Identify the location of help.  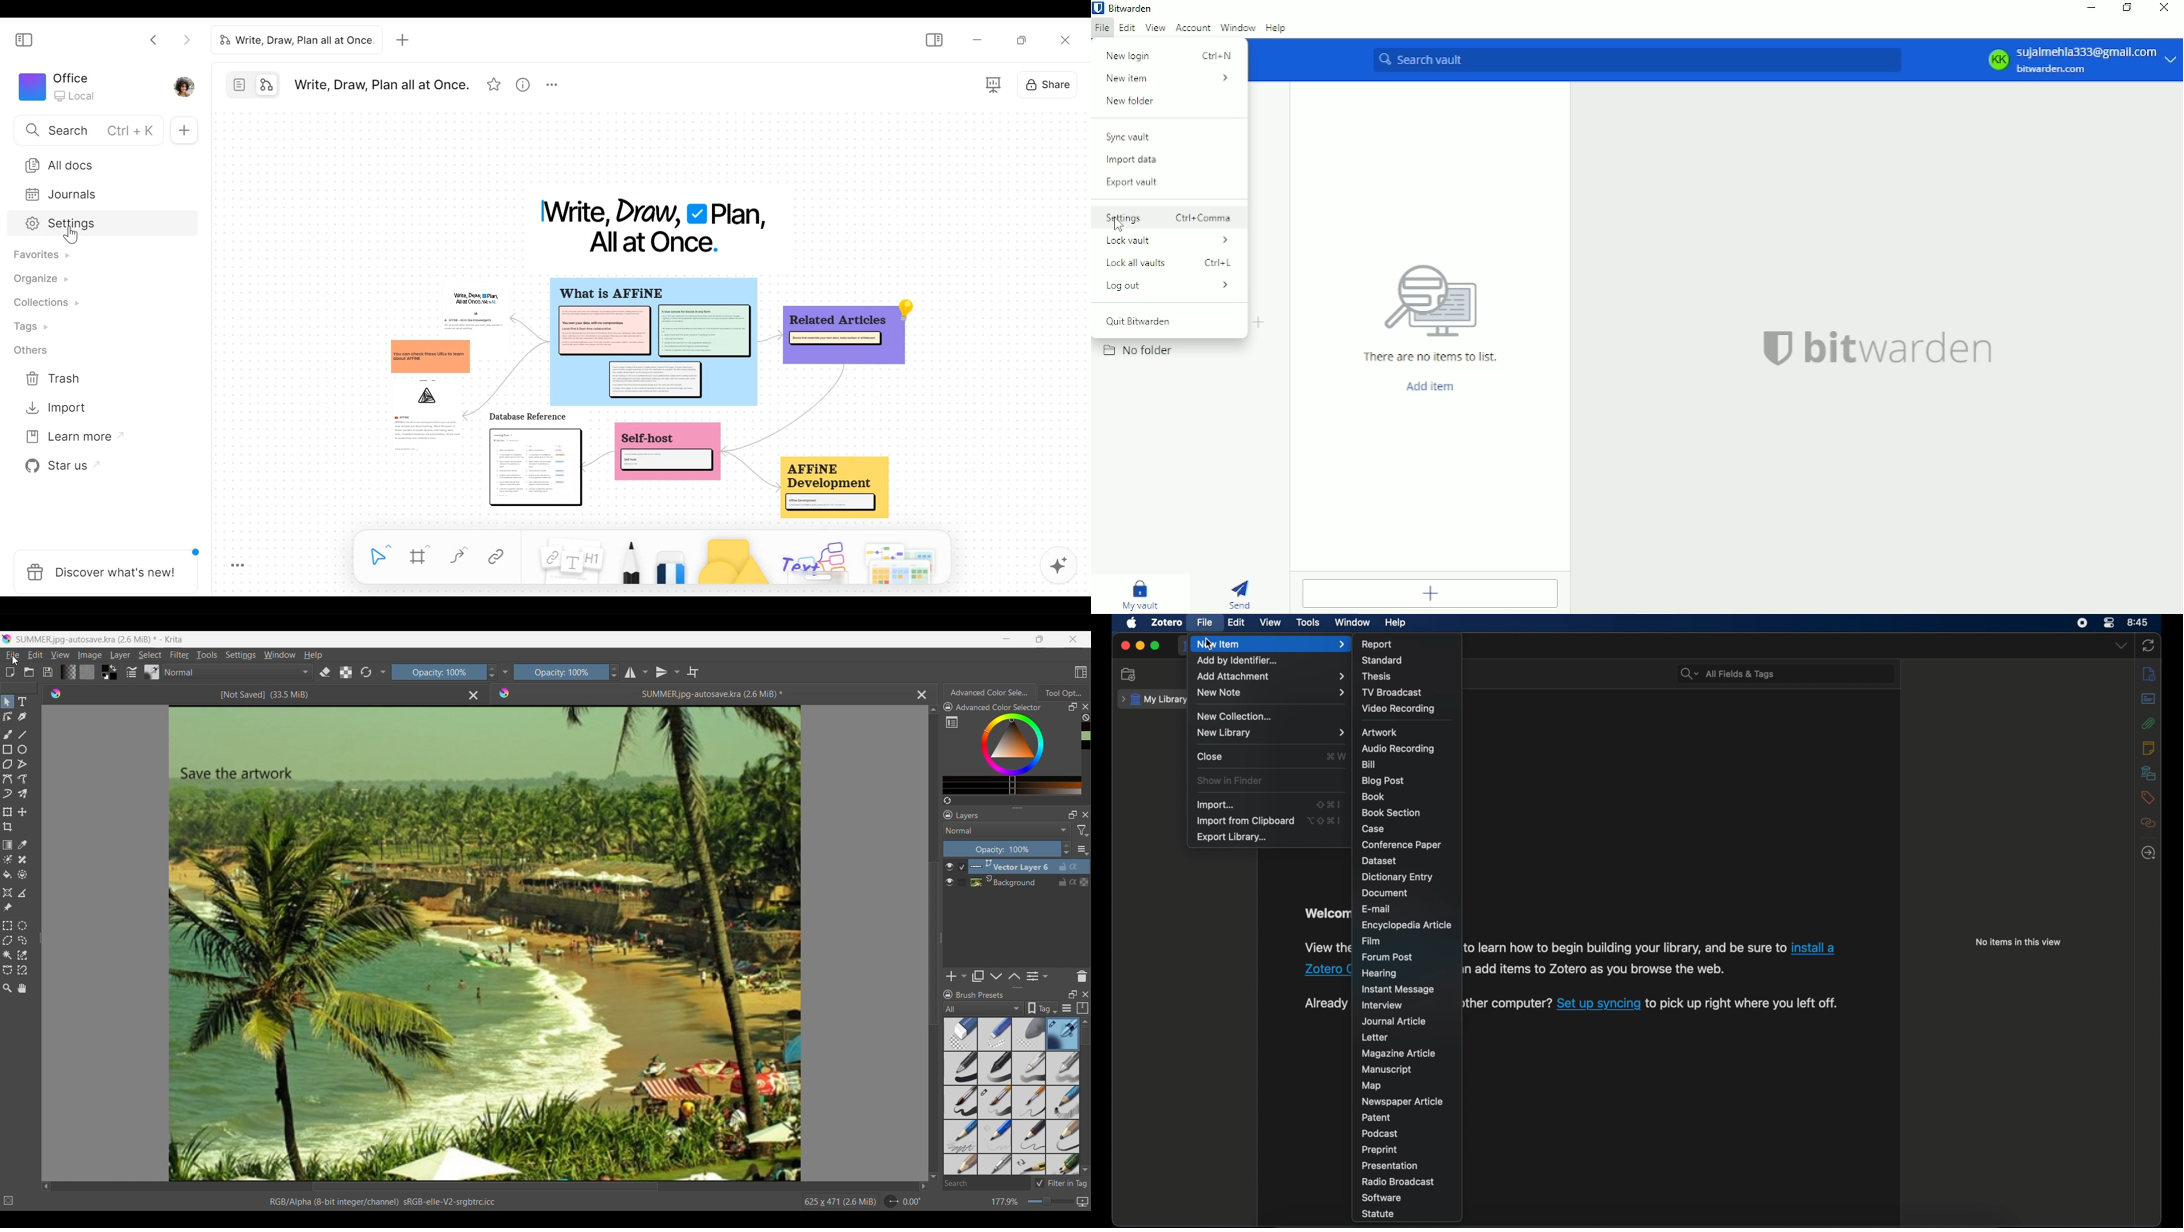
(1397, 623).